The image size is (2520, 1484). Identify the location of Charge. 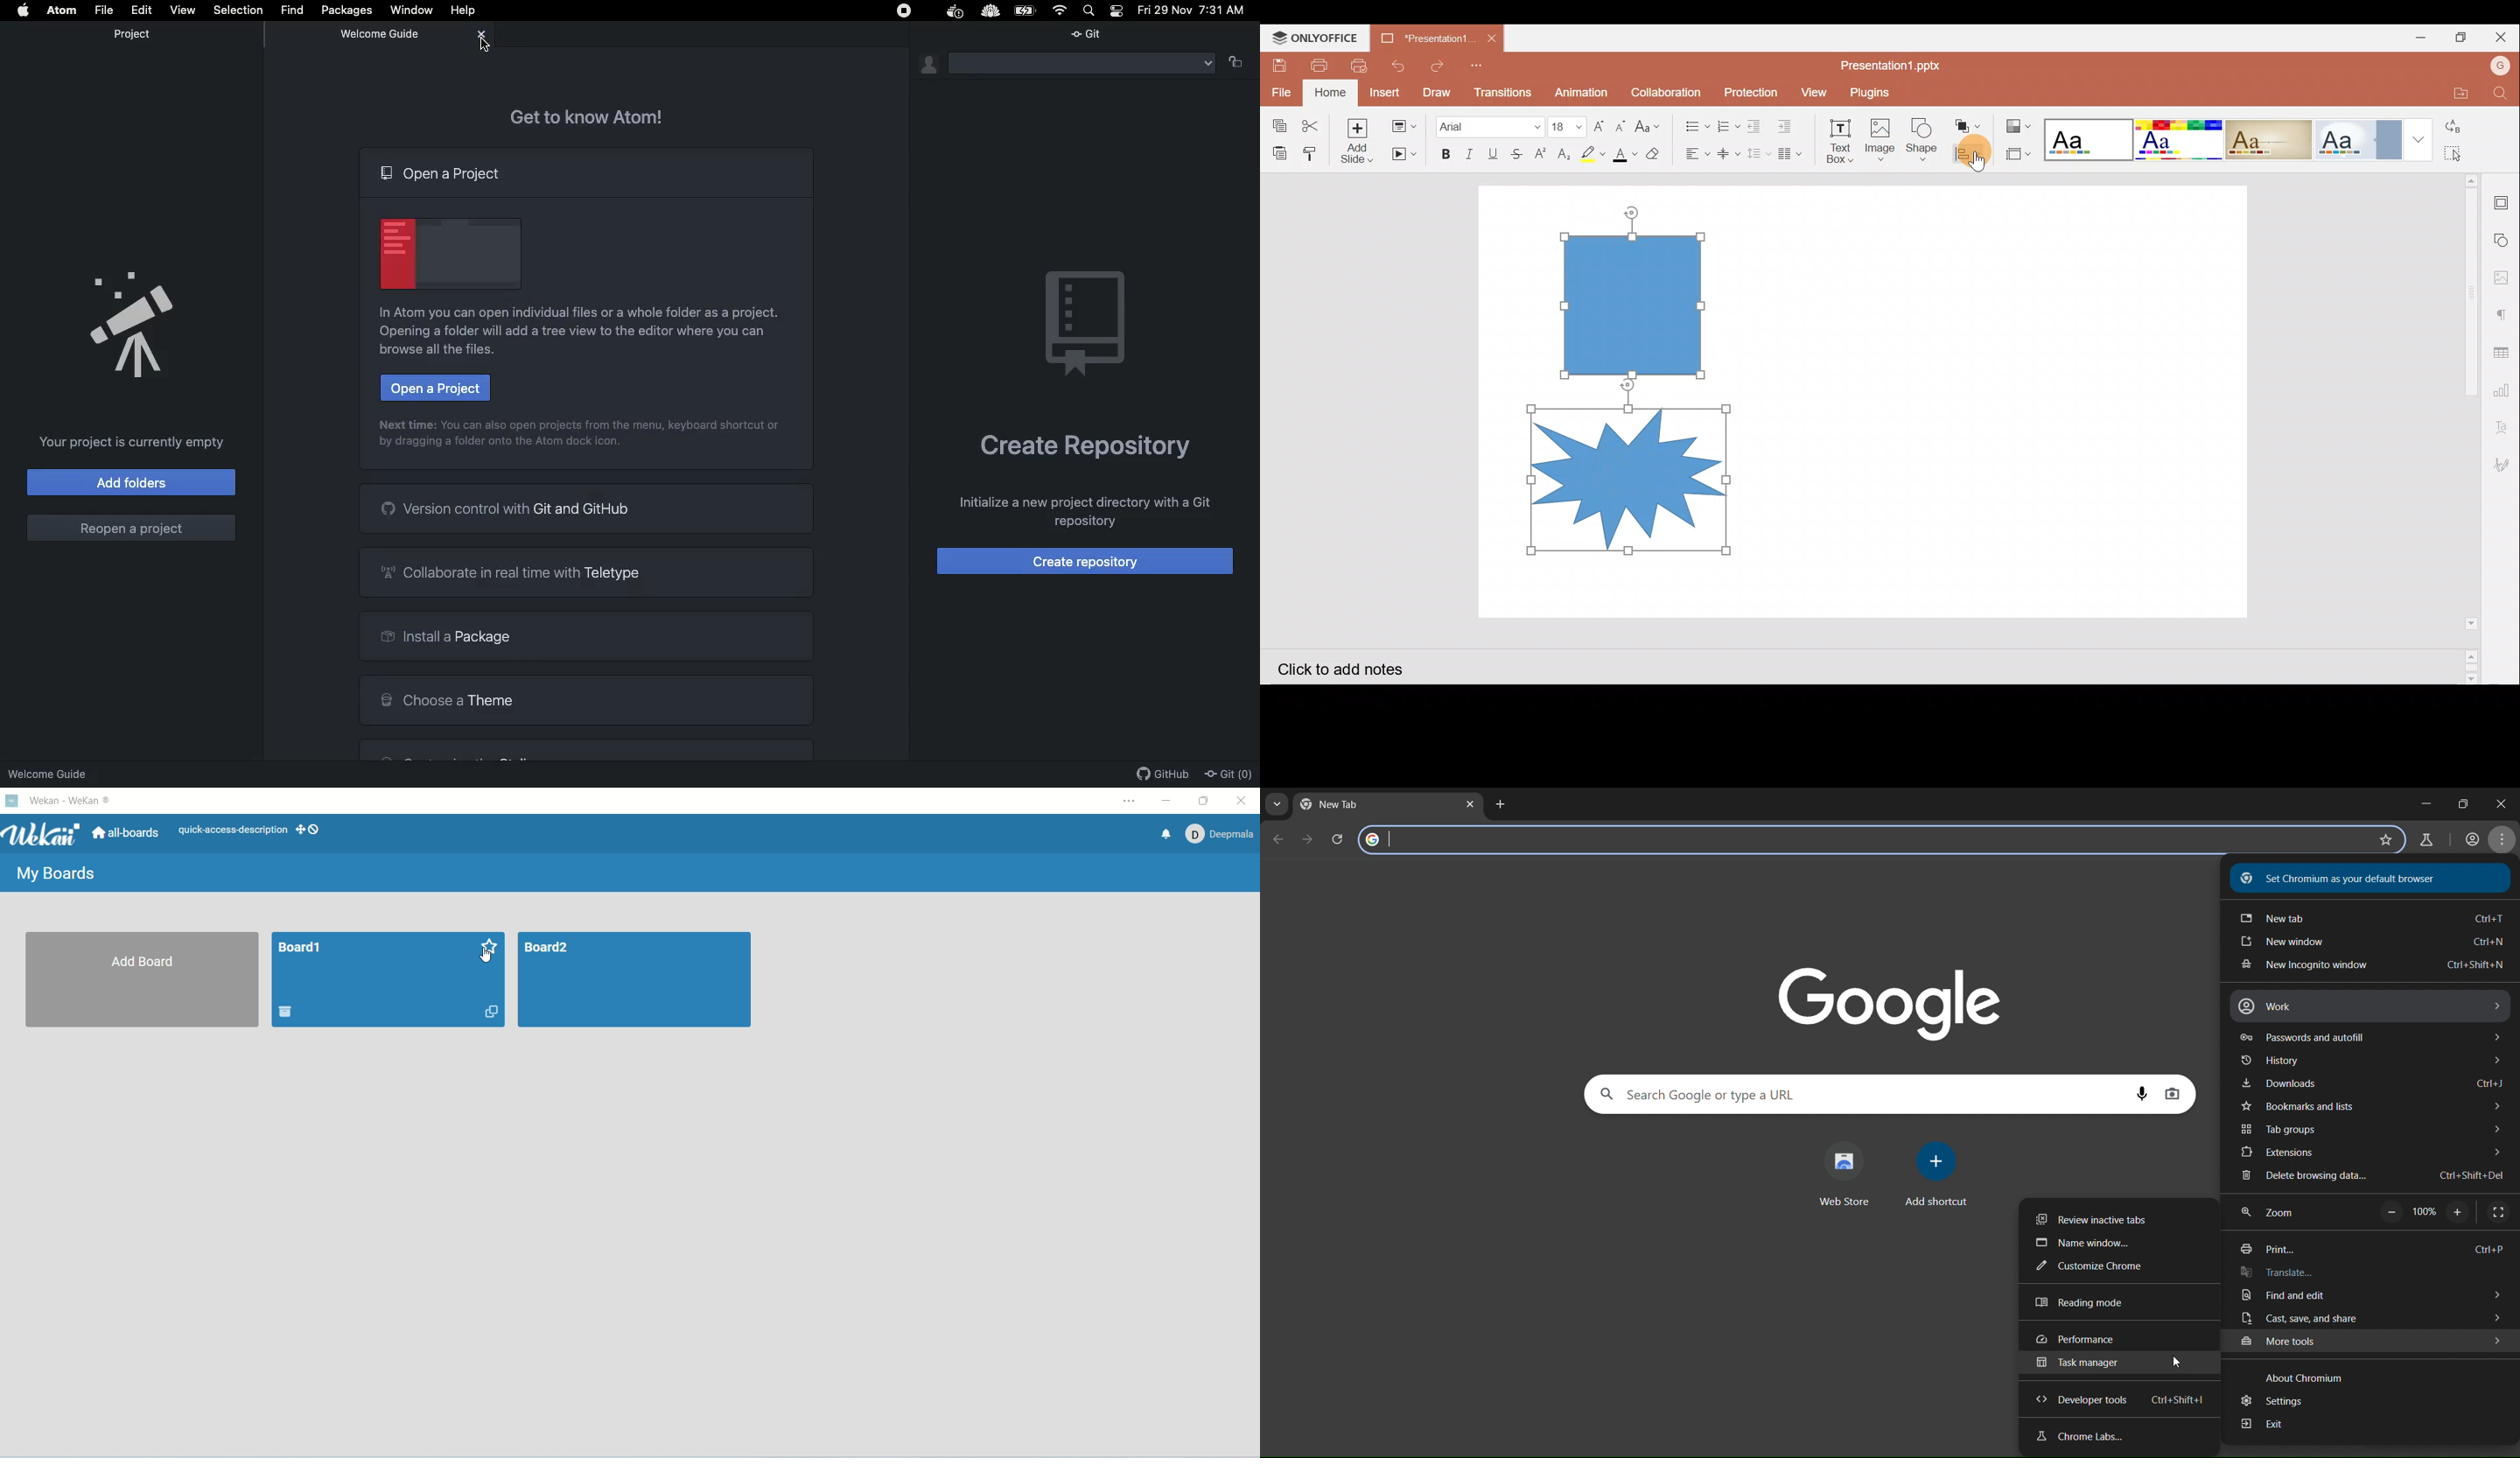
(1028, 11).